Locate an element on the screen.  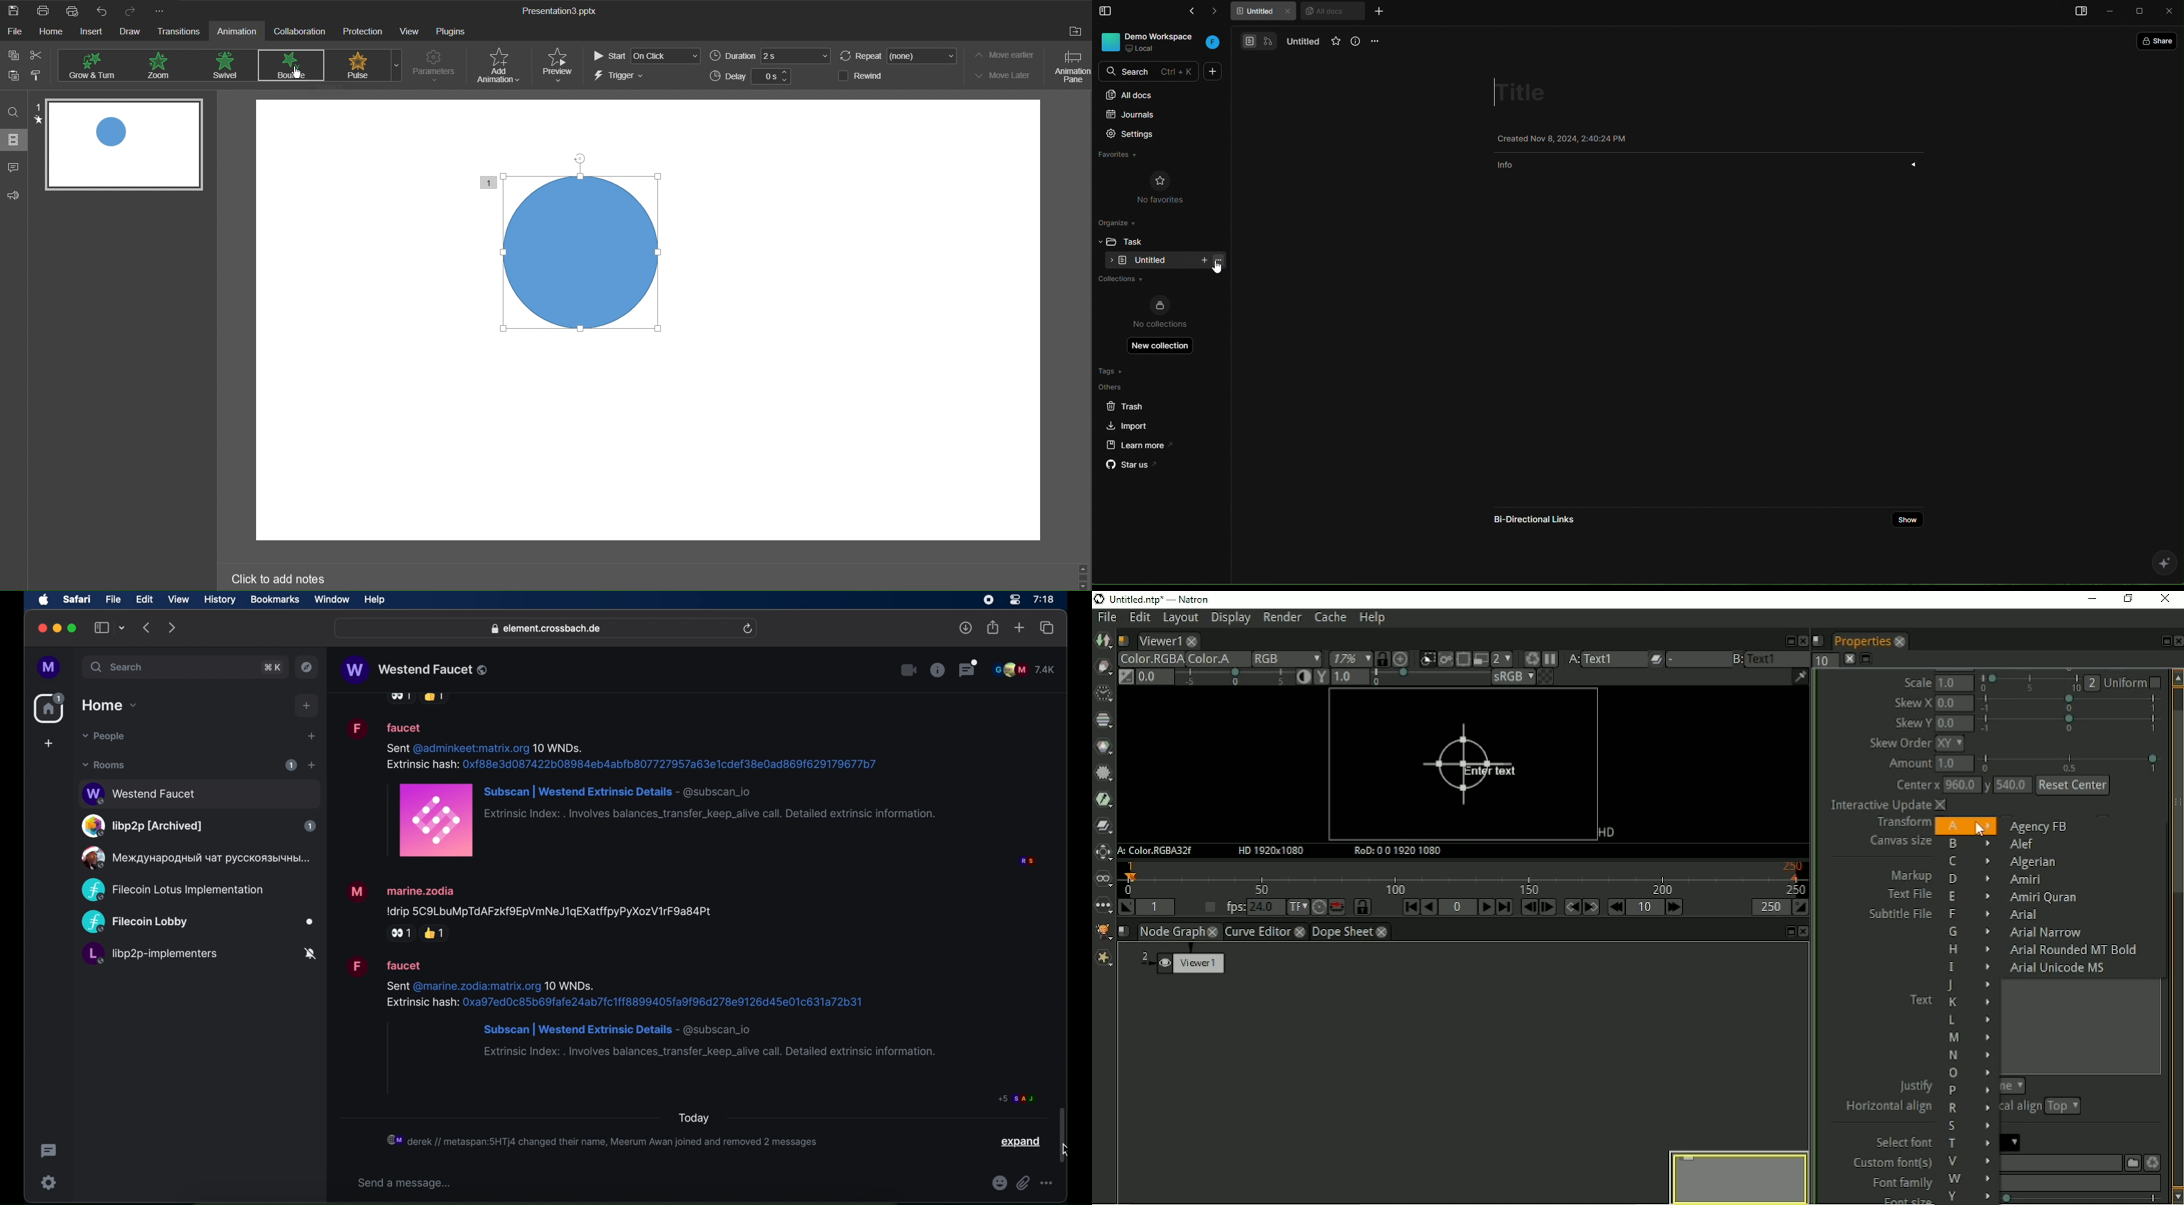
Home is located at coordinates (54, 32).